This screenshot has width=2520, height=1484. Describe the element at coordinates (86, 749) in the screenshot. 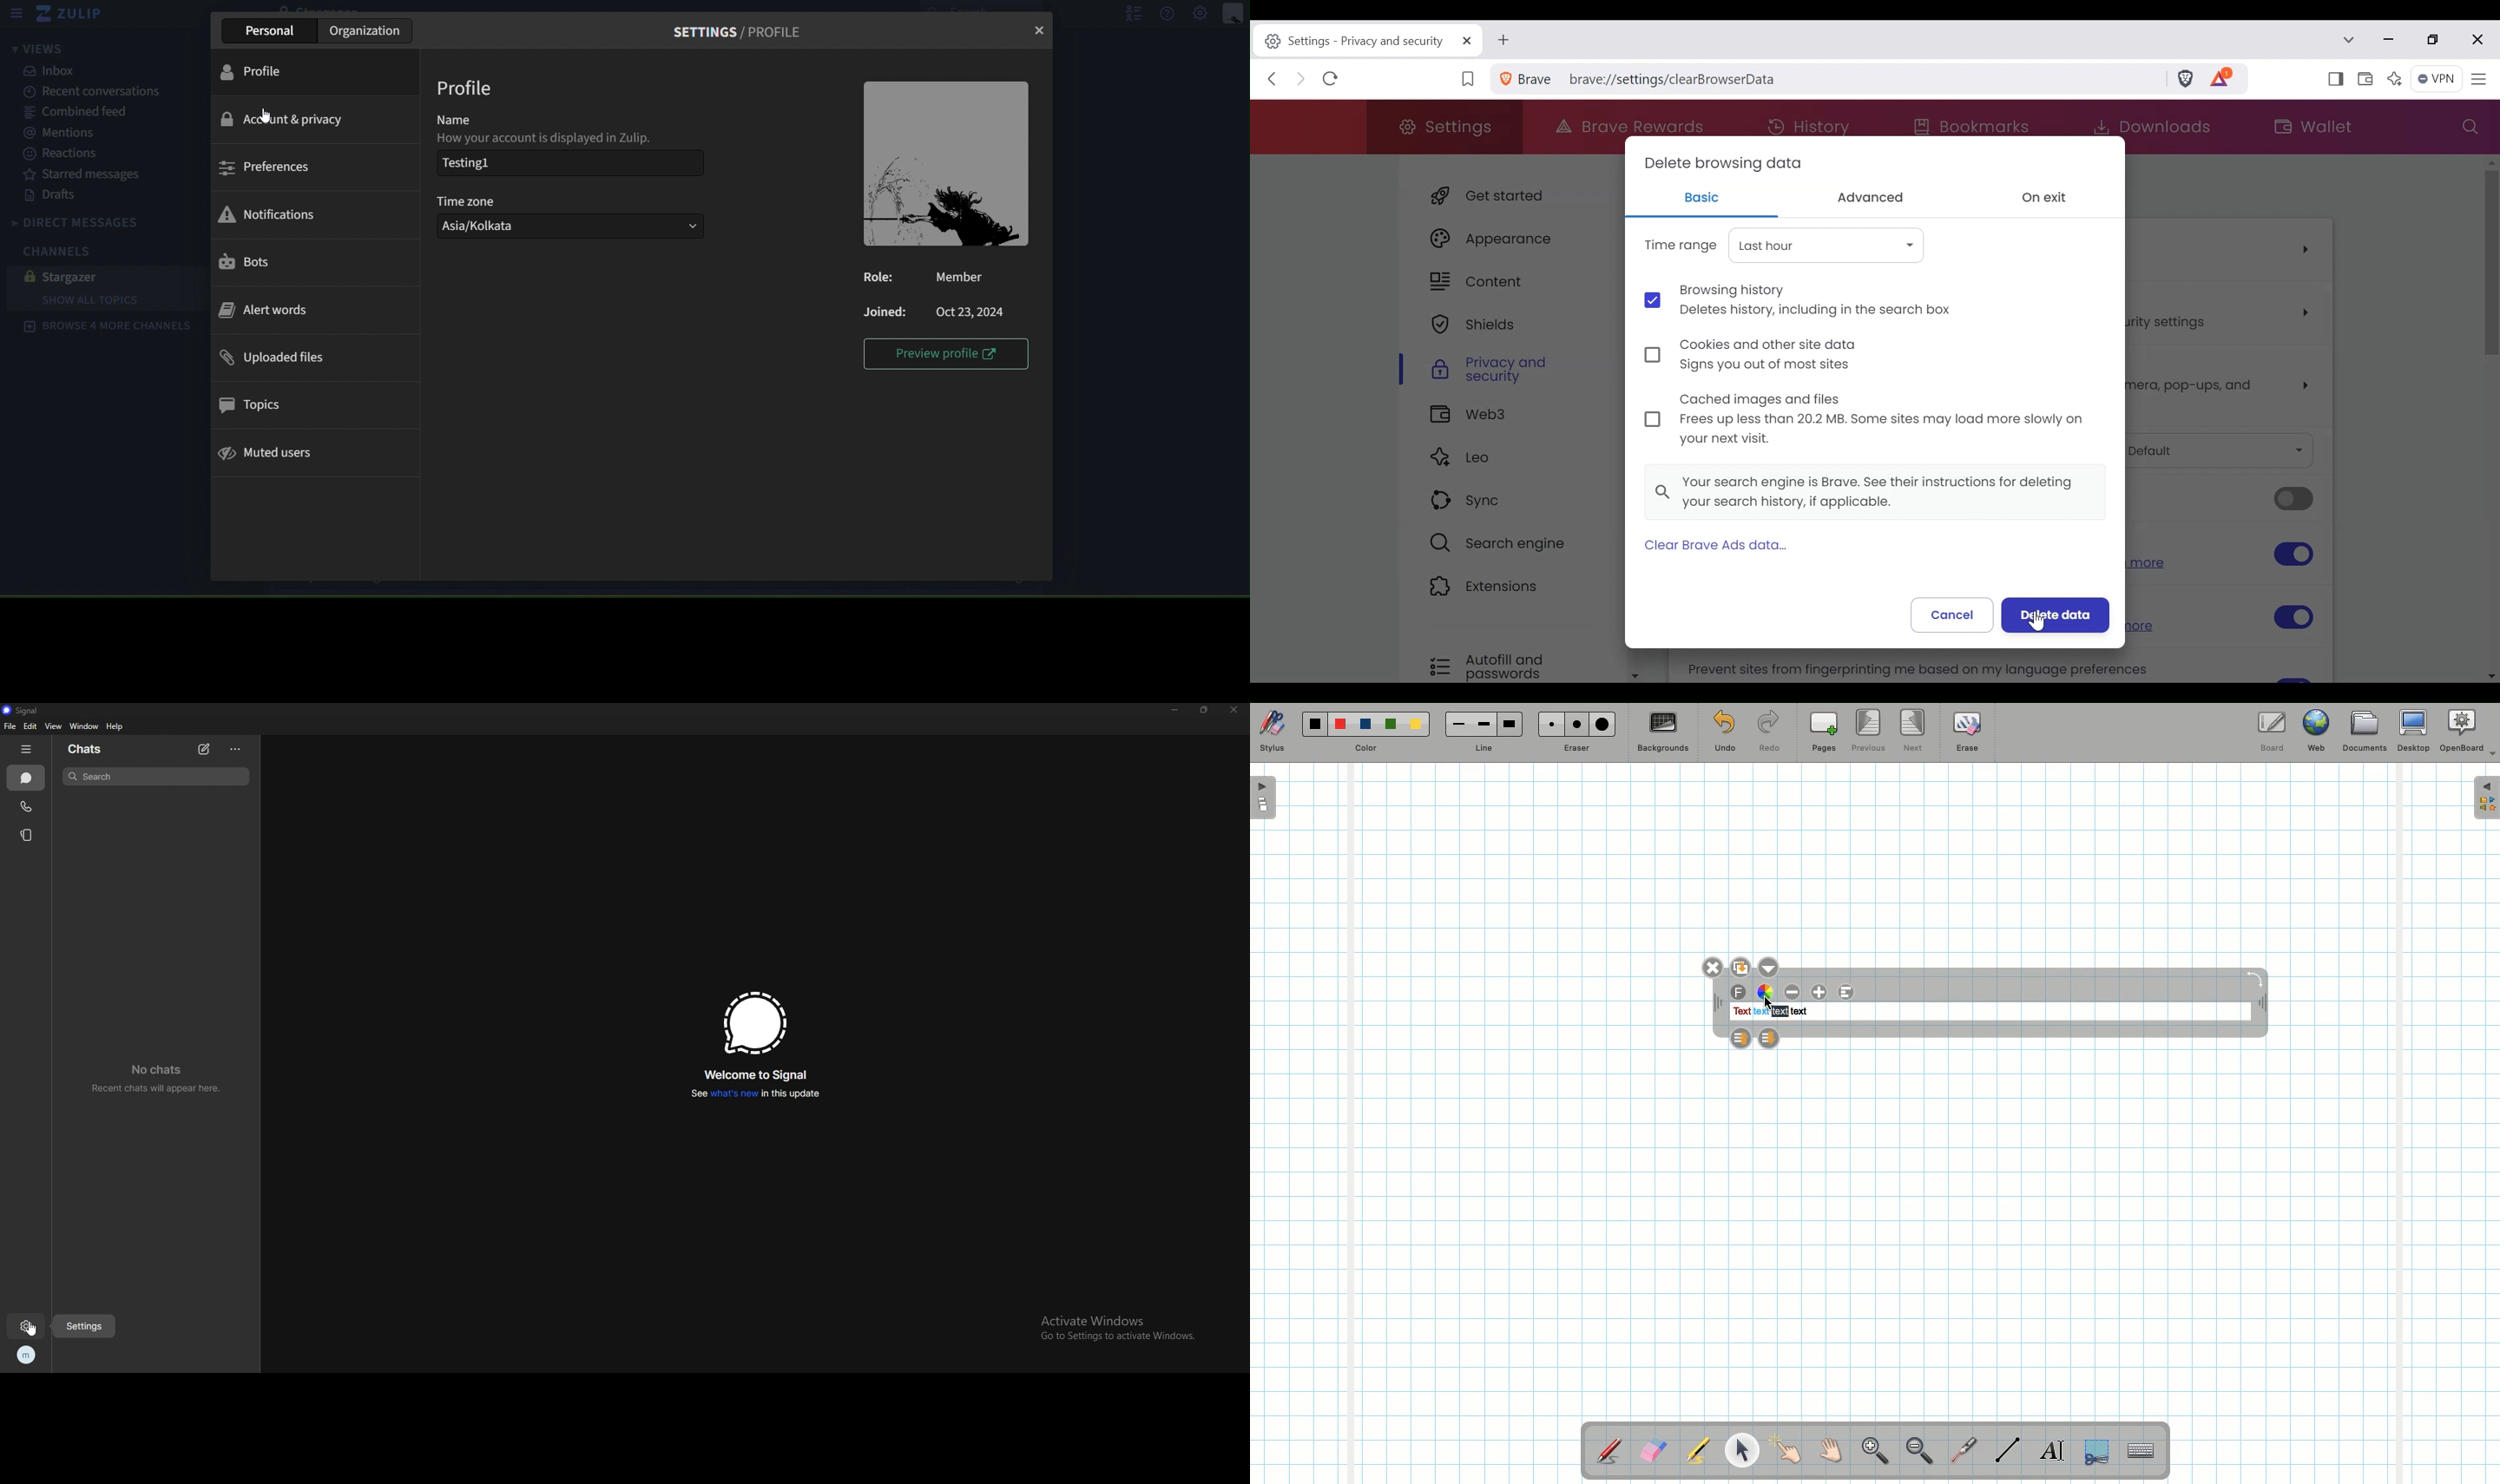

I see `chats` at that location.